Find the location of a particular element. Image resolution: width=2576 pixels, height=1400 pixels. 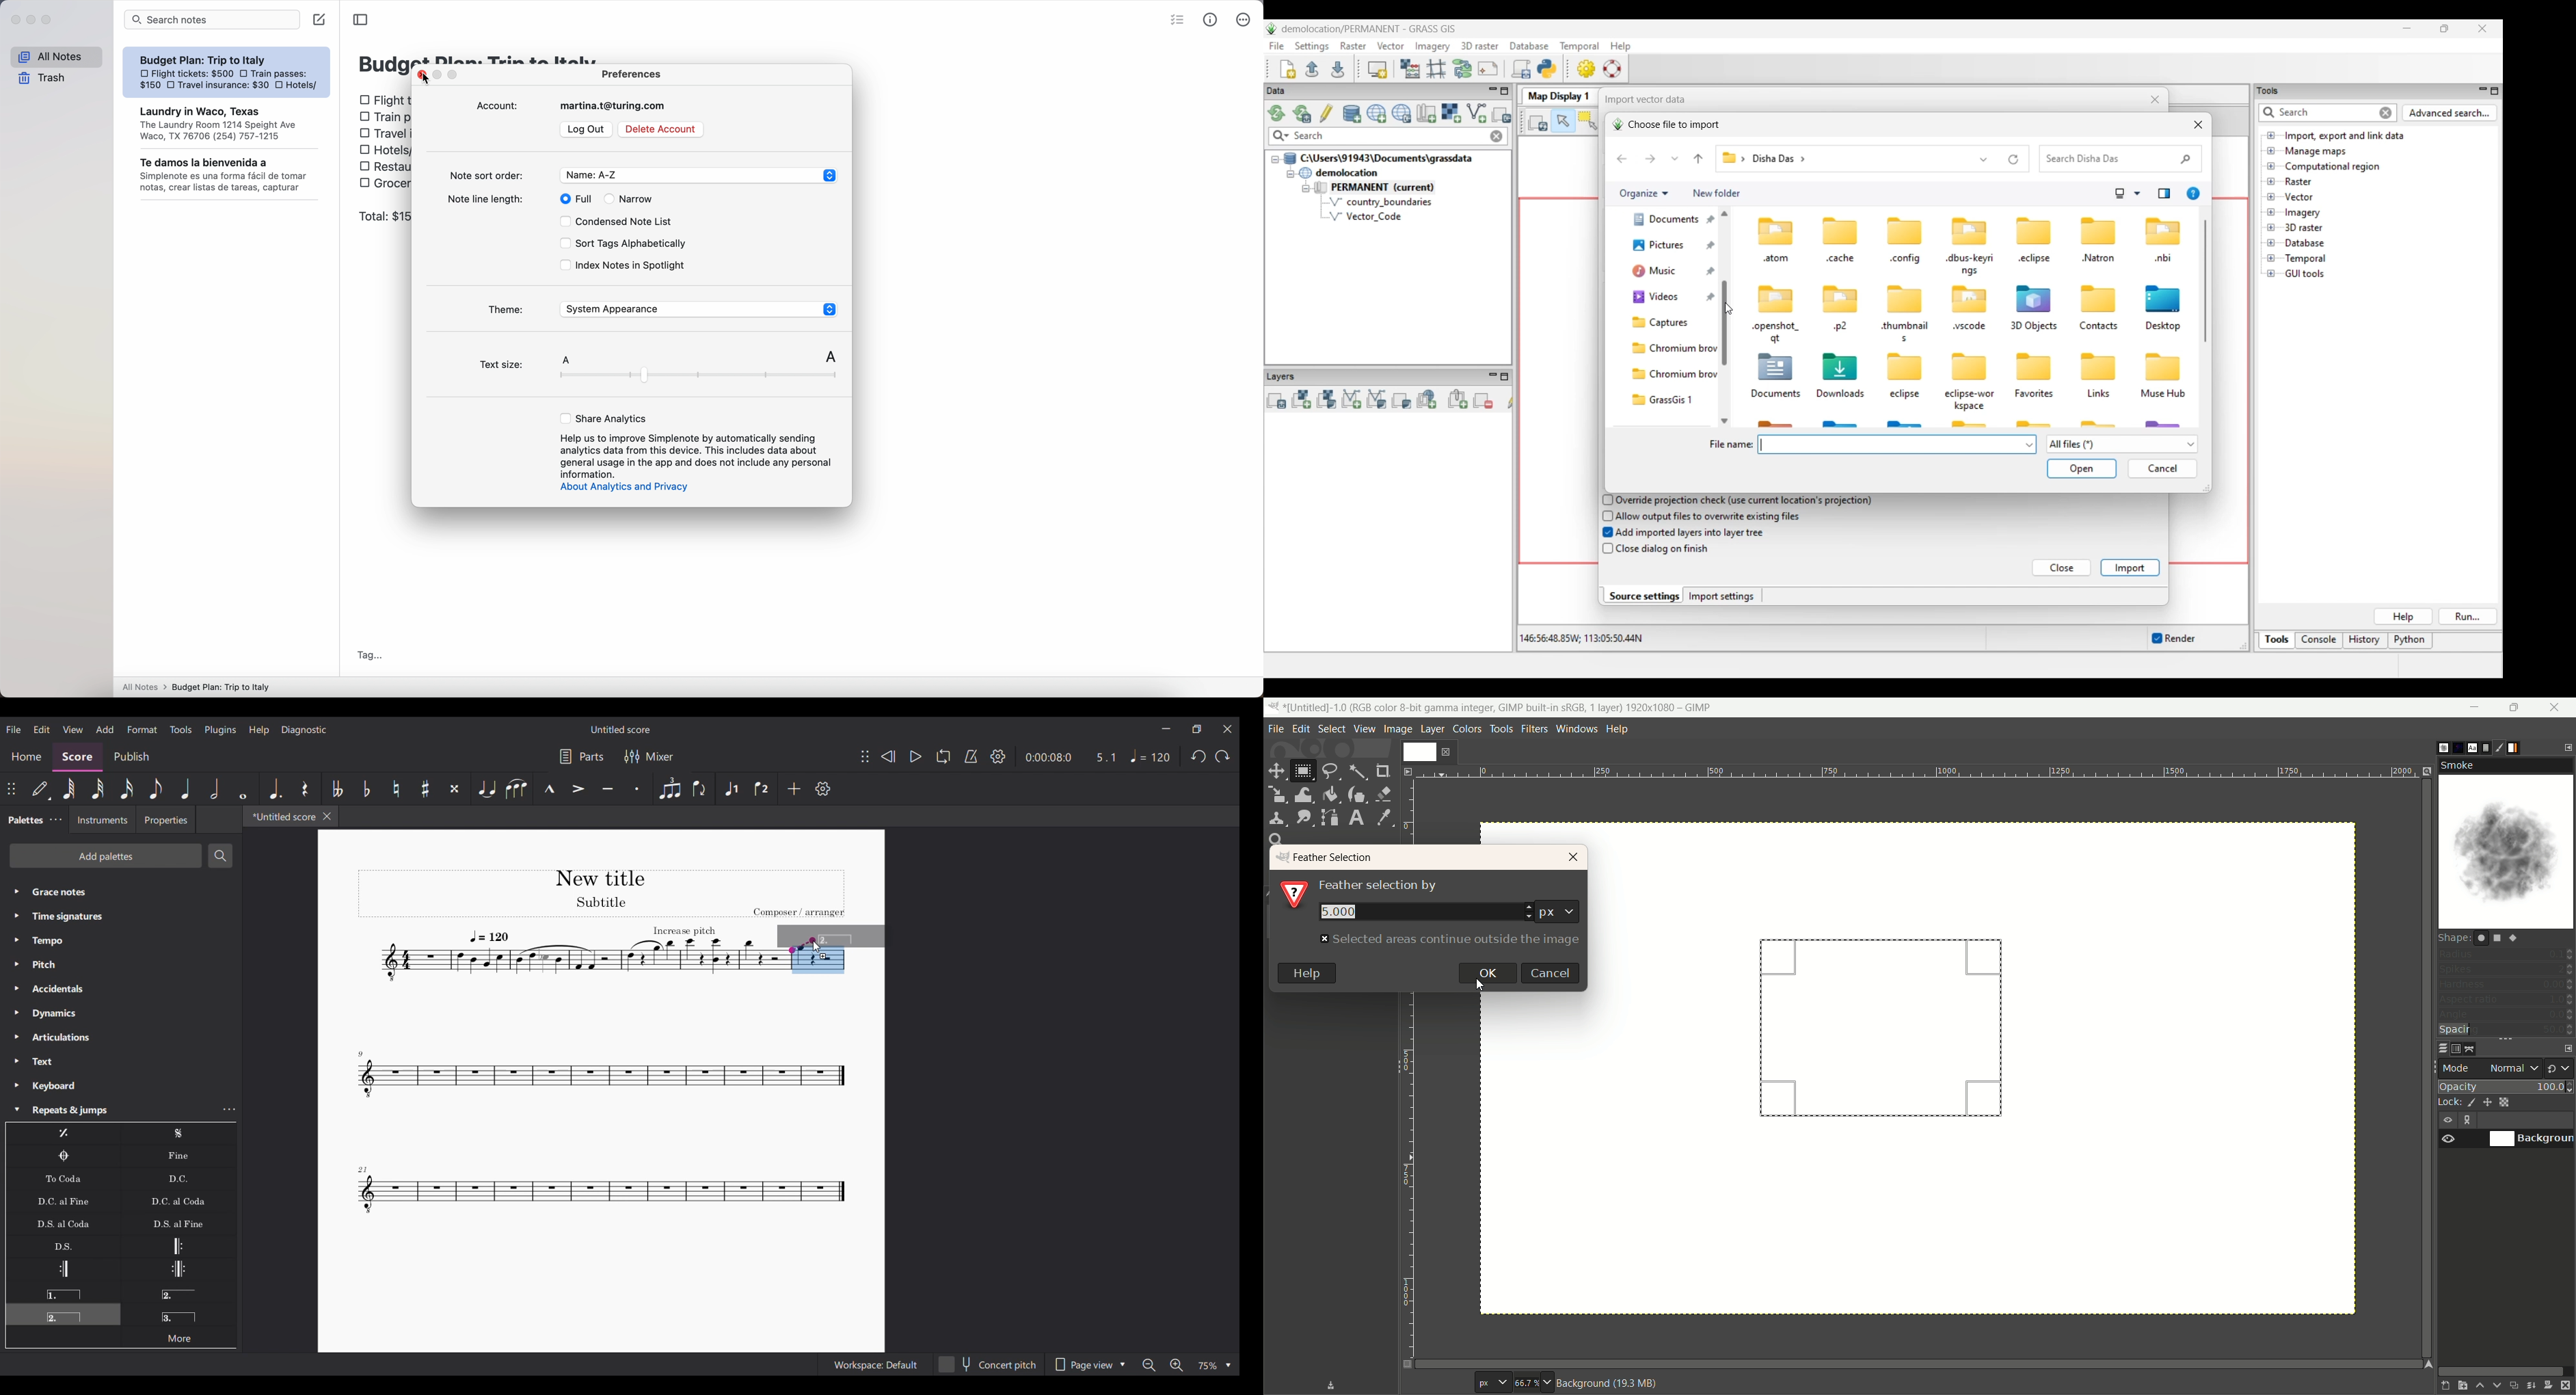

font is located at coordinates (2468, 747).